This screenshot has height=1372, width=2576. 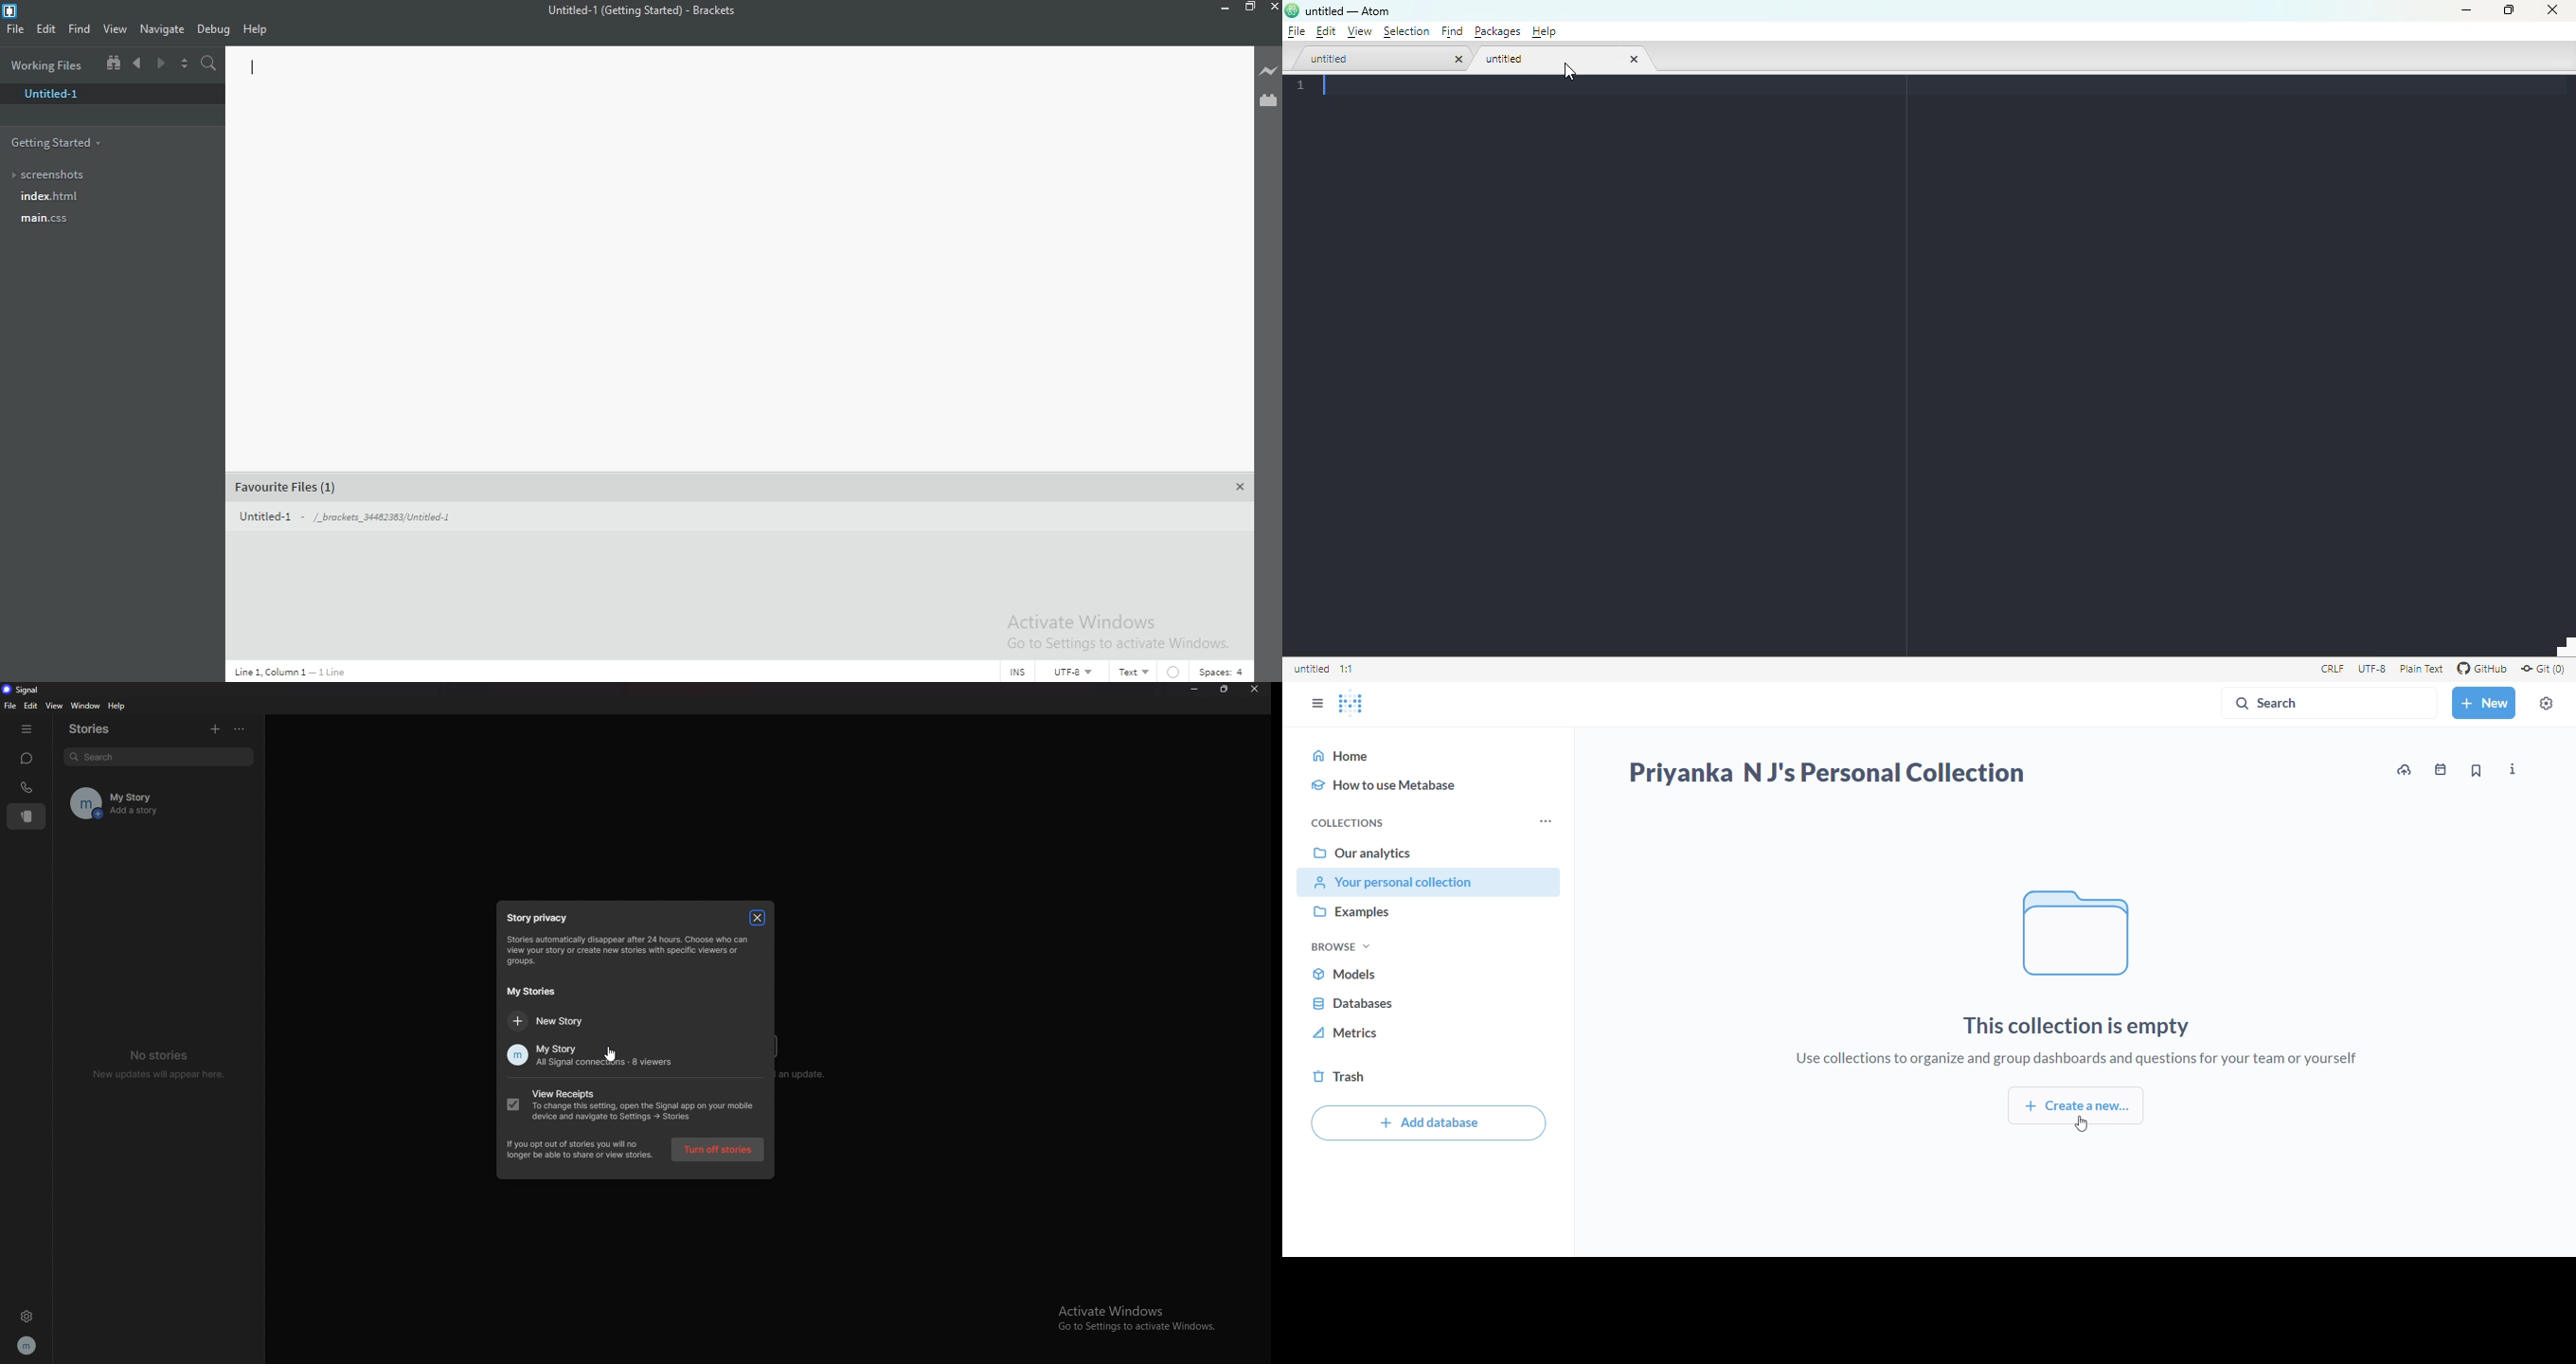 I want to click on Show file tree, so click(x=112, y=65).